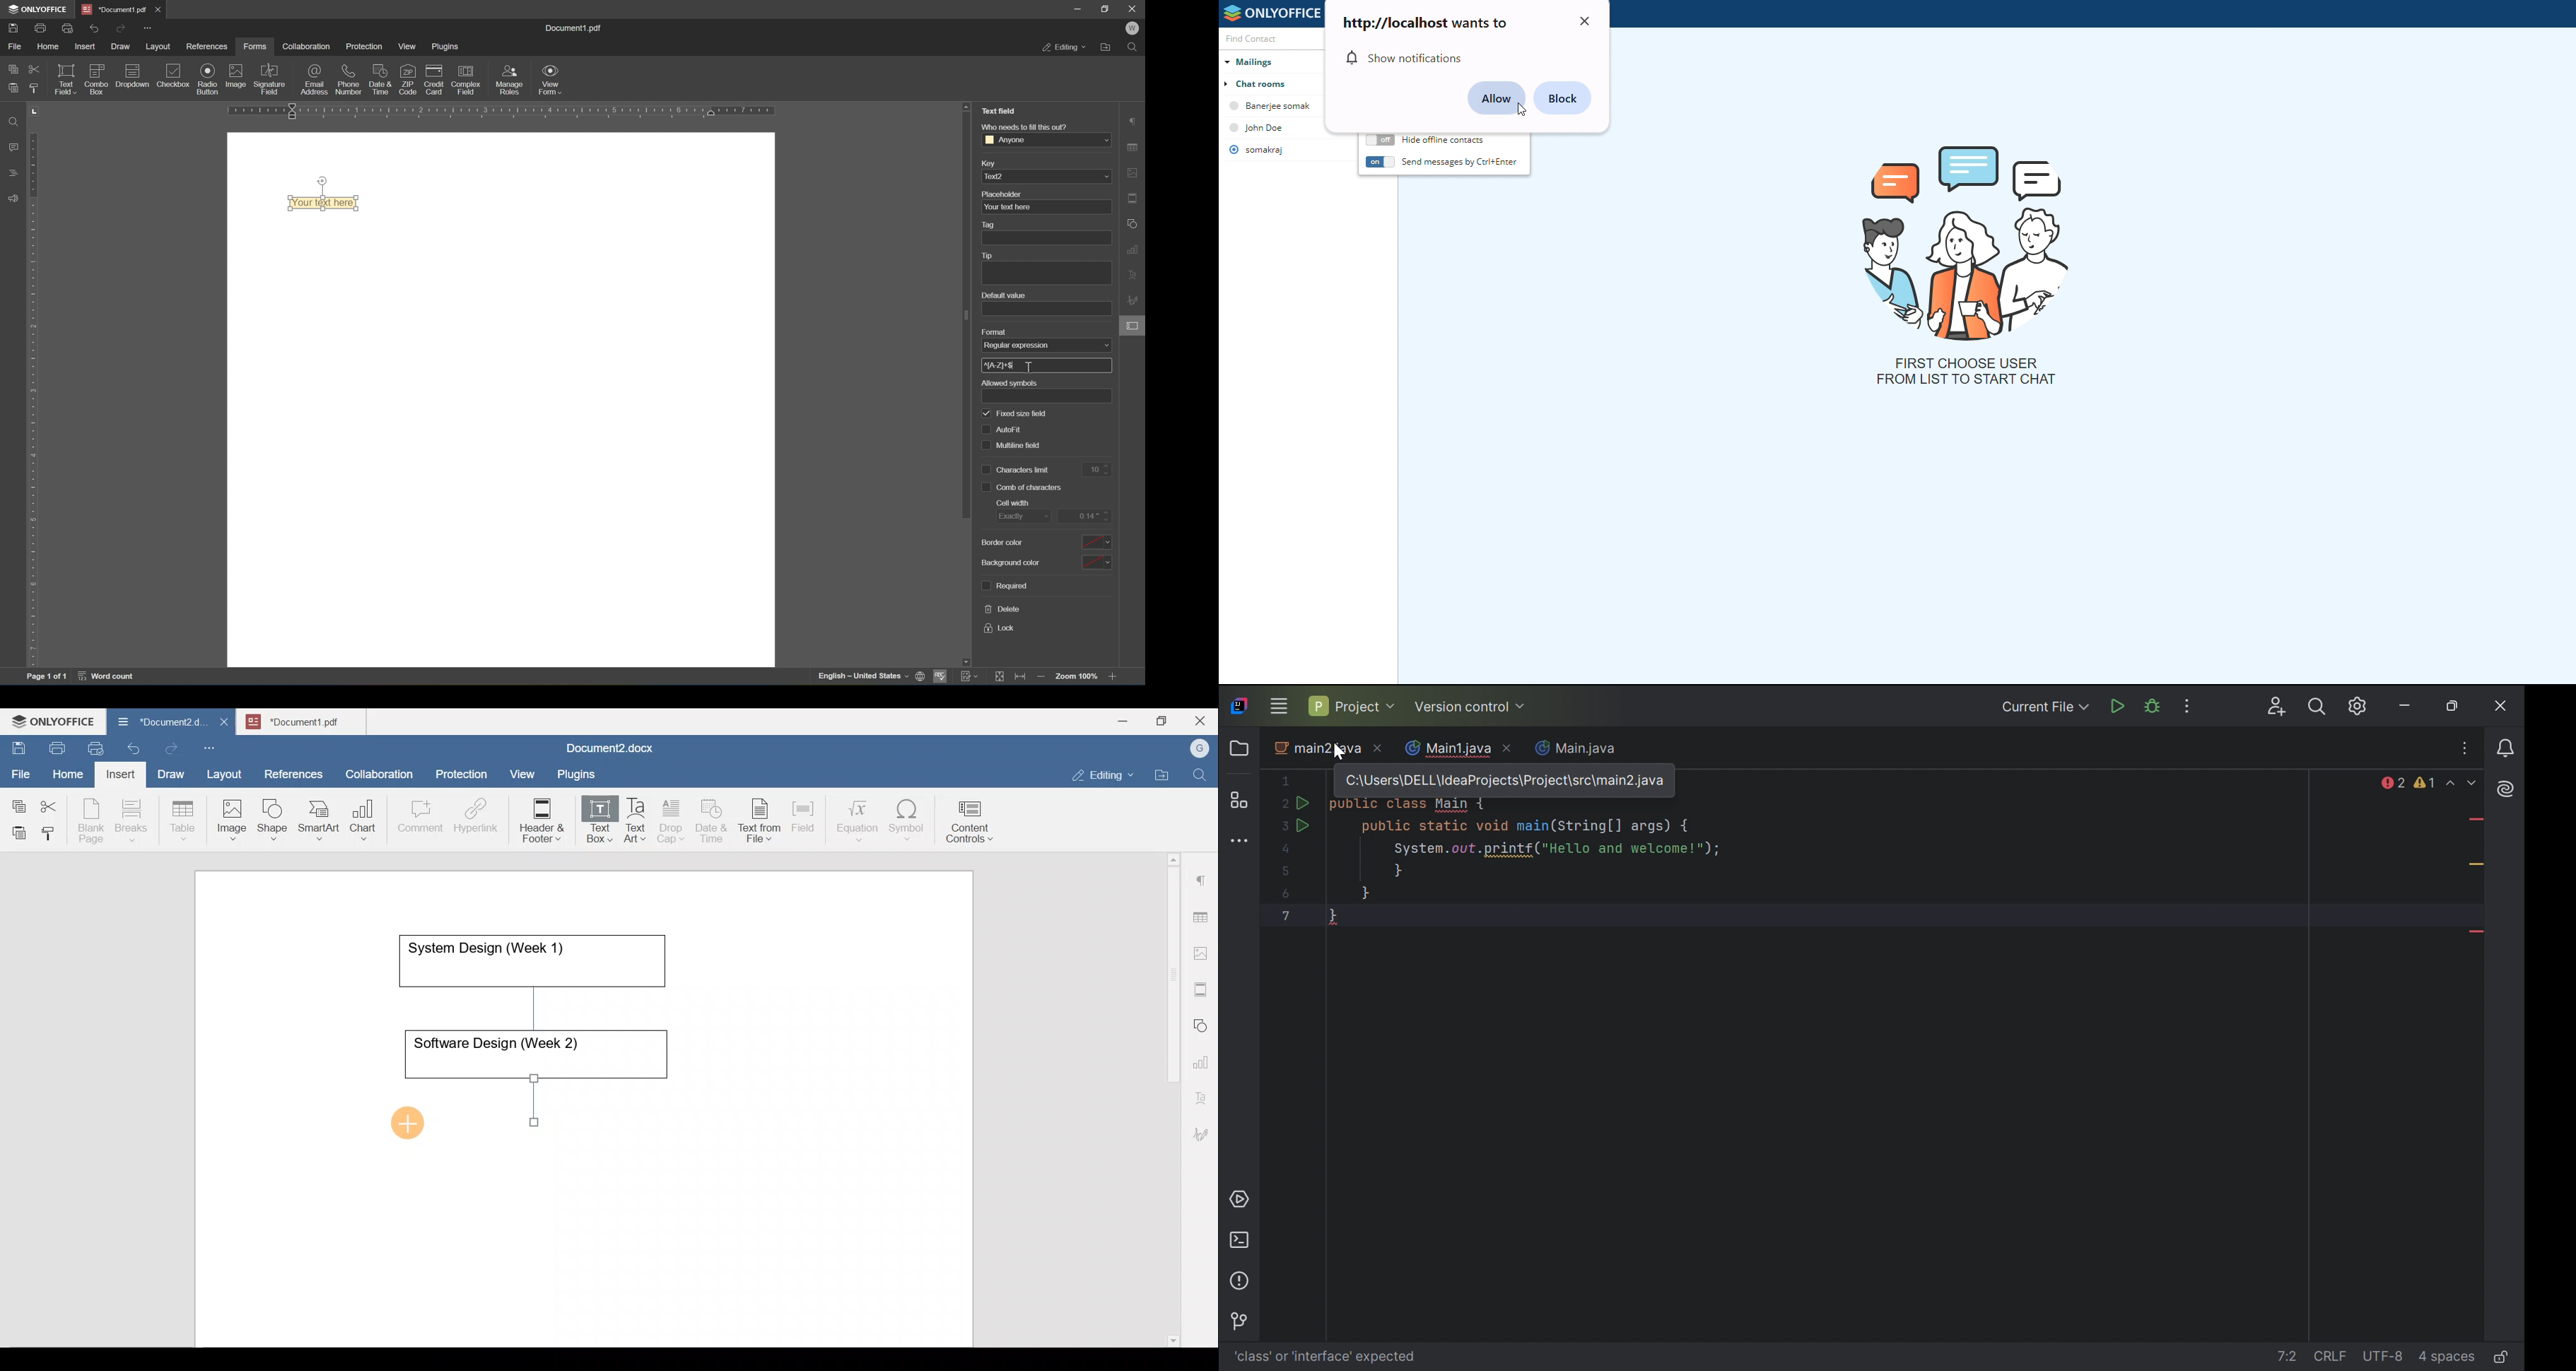 The height and width of the screenshot is (1372, 2576). What do you see at coordinates (1012, 383) in the screenshot?
I see `allowed symbols` at bounding box center [1012, 383].